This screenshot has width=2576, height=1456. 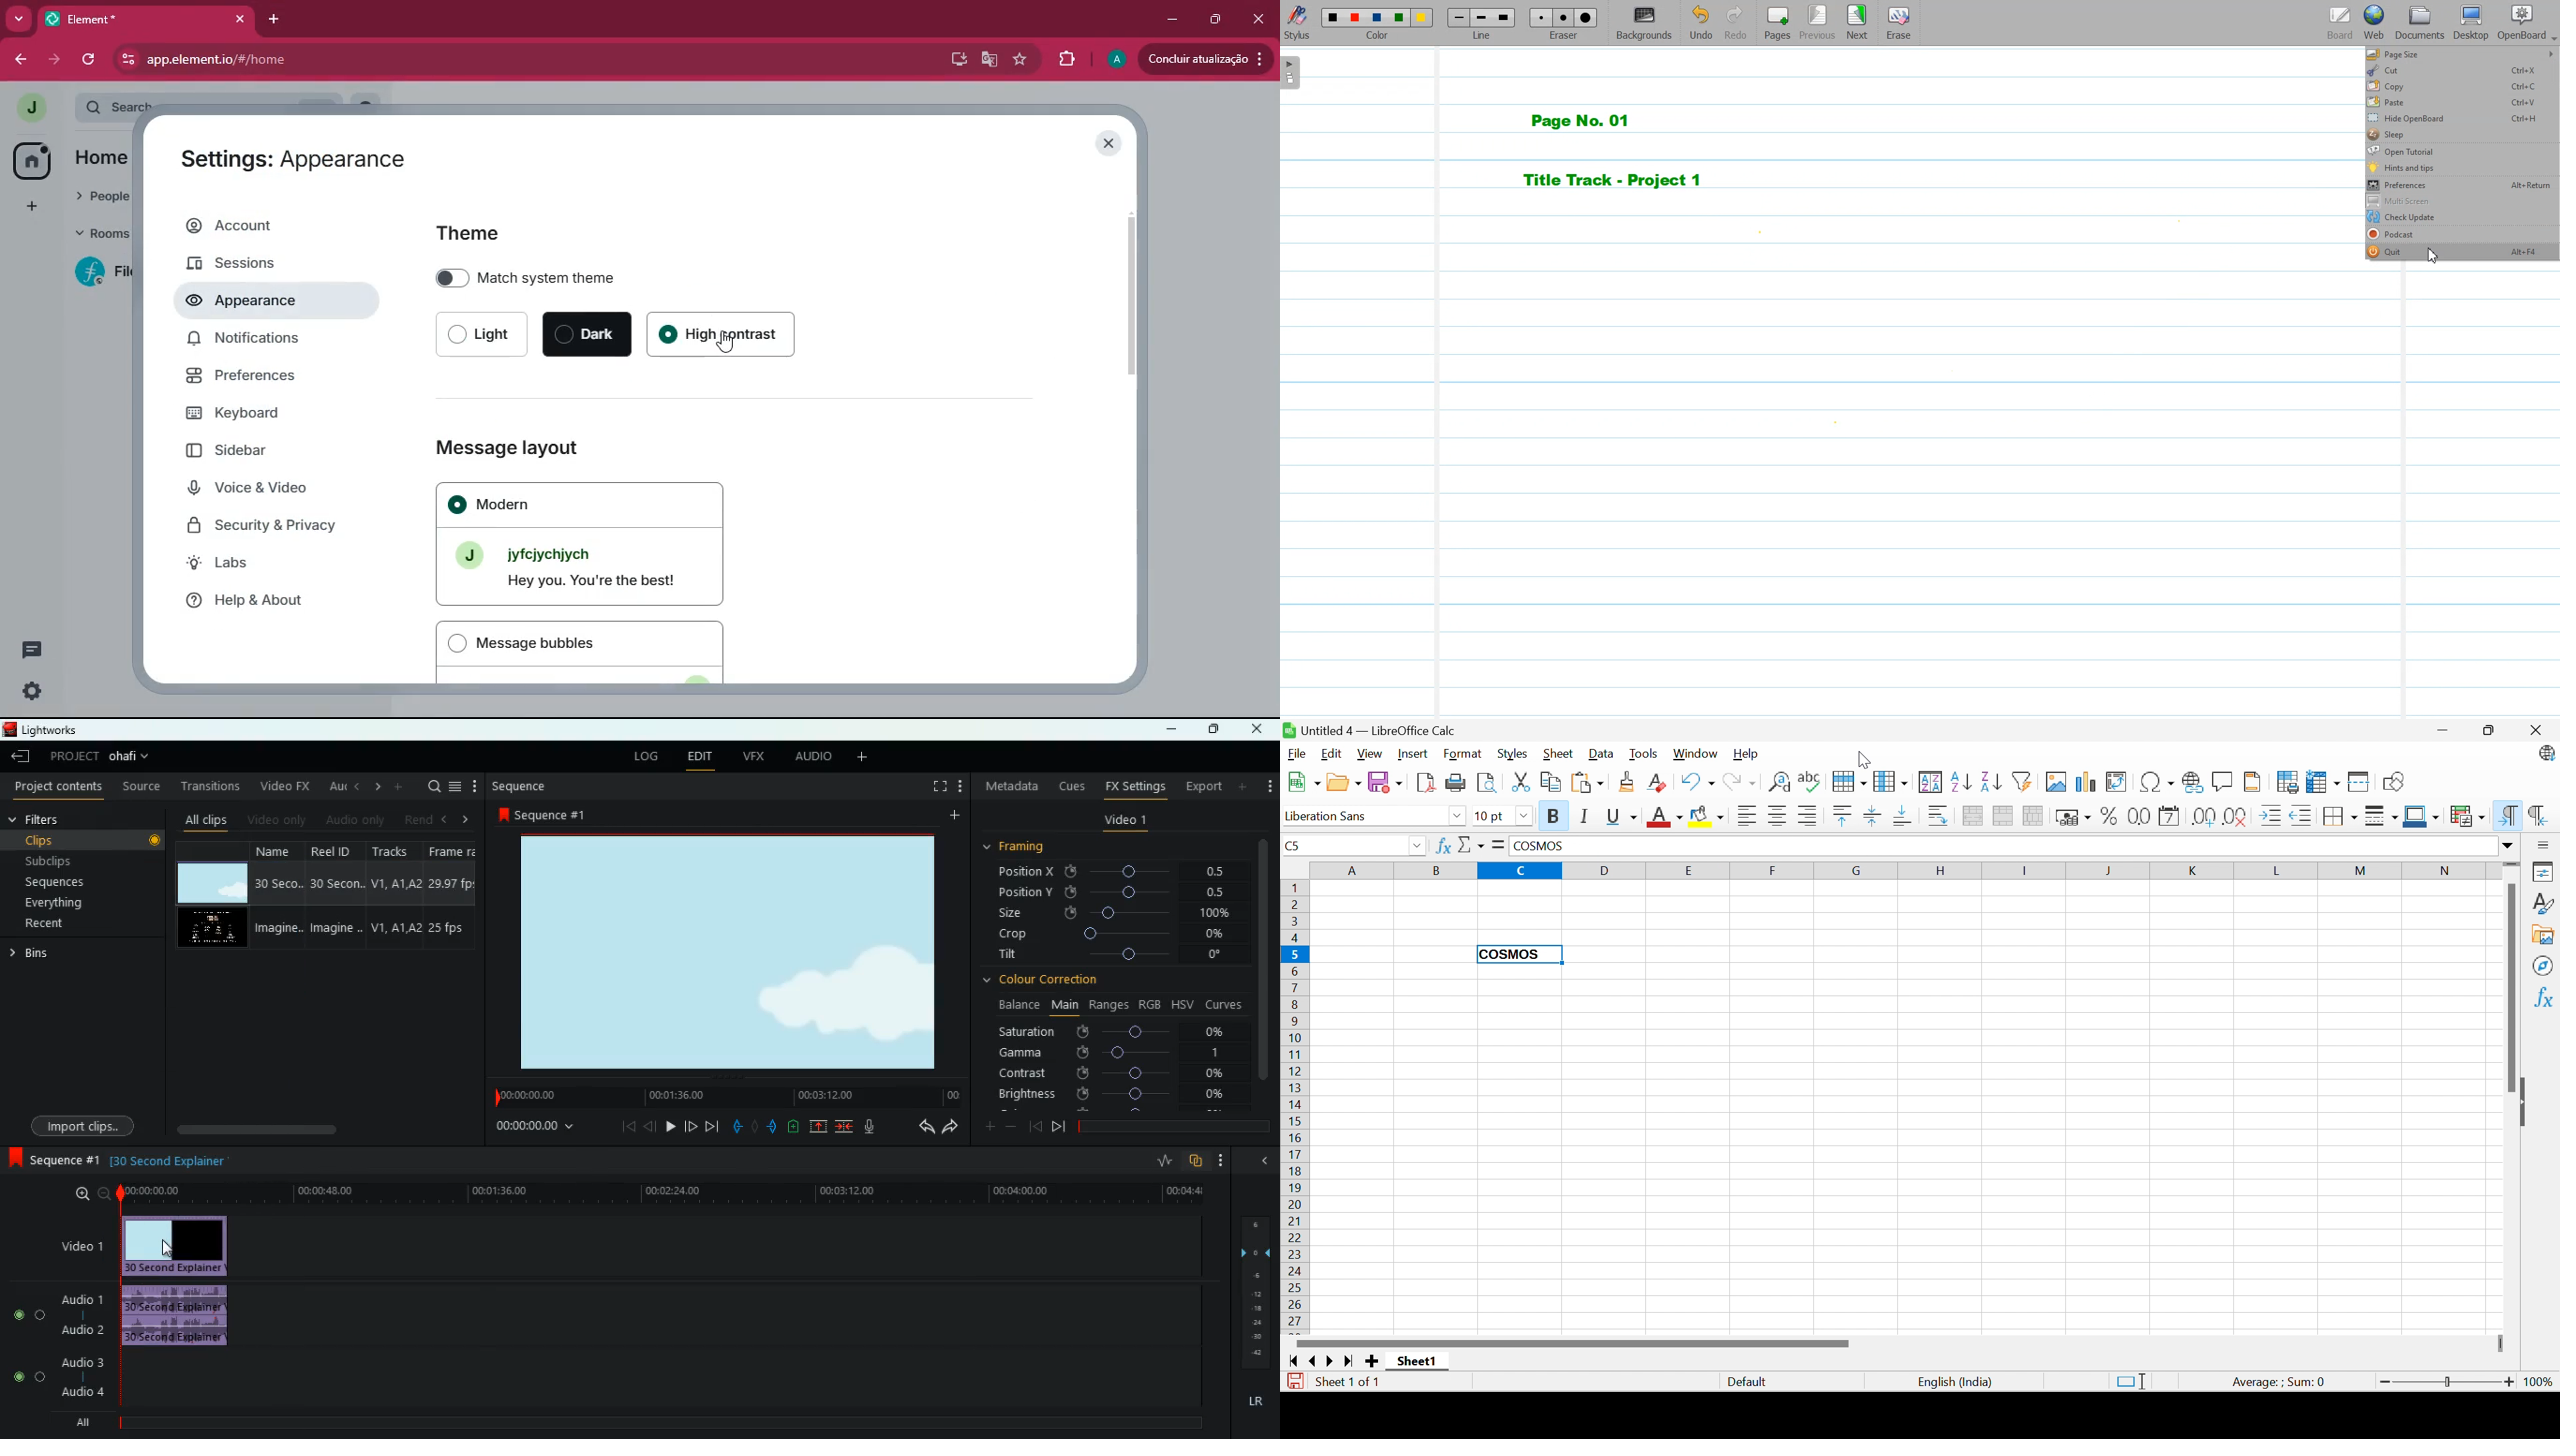 I want to click on Slider, so click(x=2447, y=1382).